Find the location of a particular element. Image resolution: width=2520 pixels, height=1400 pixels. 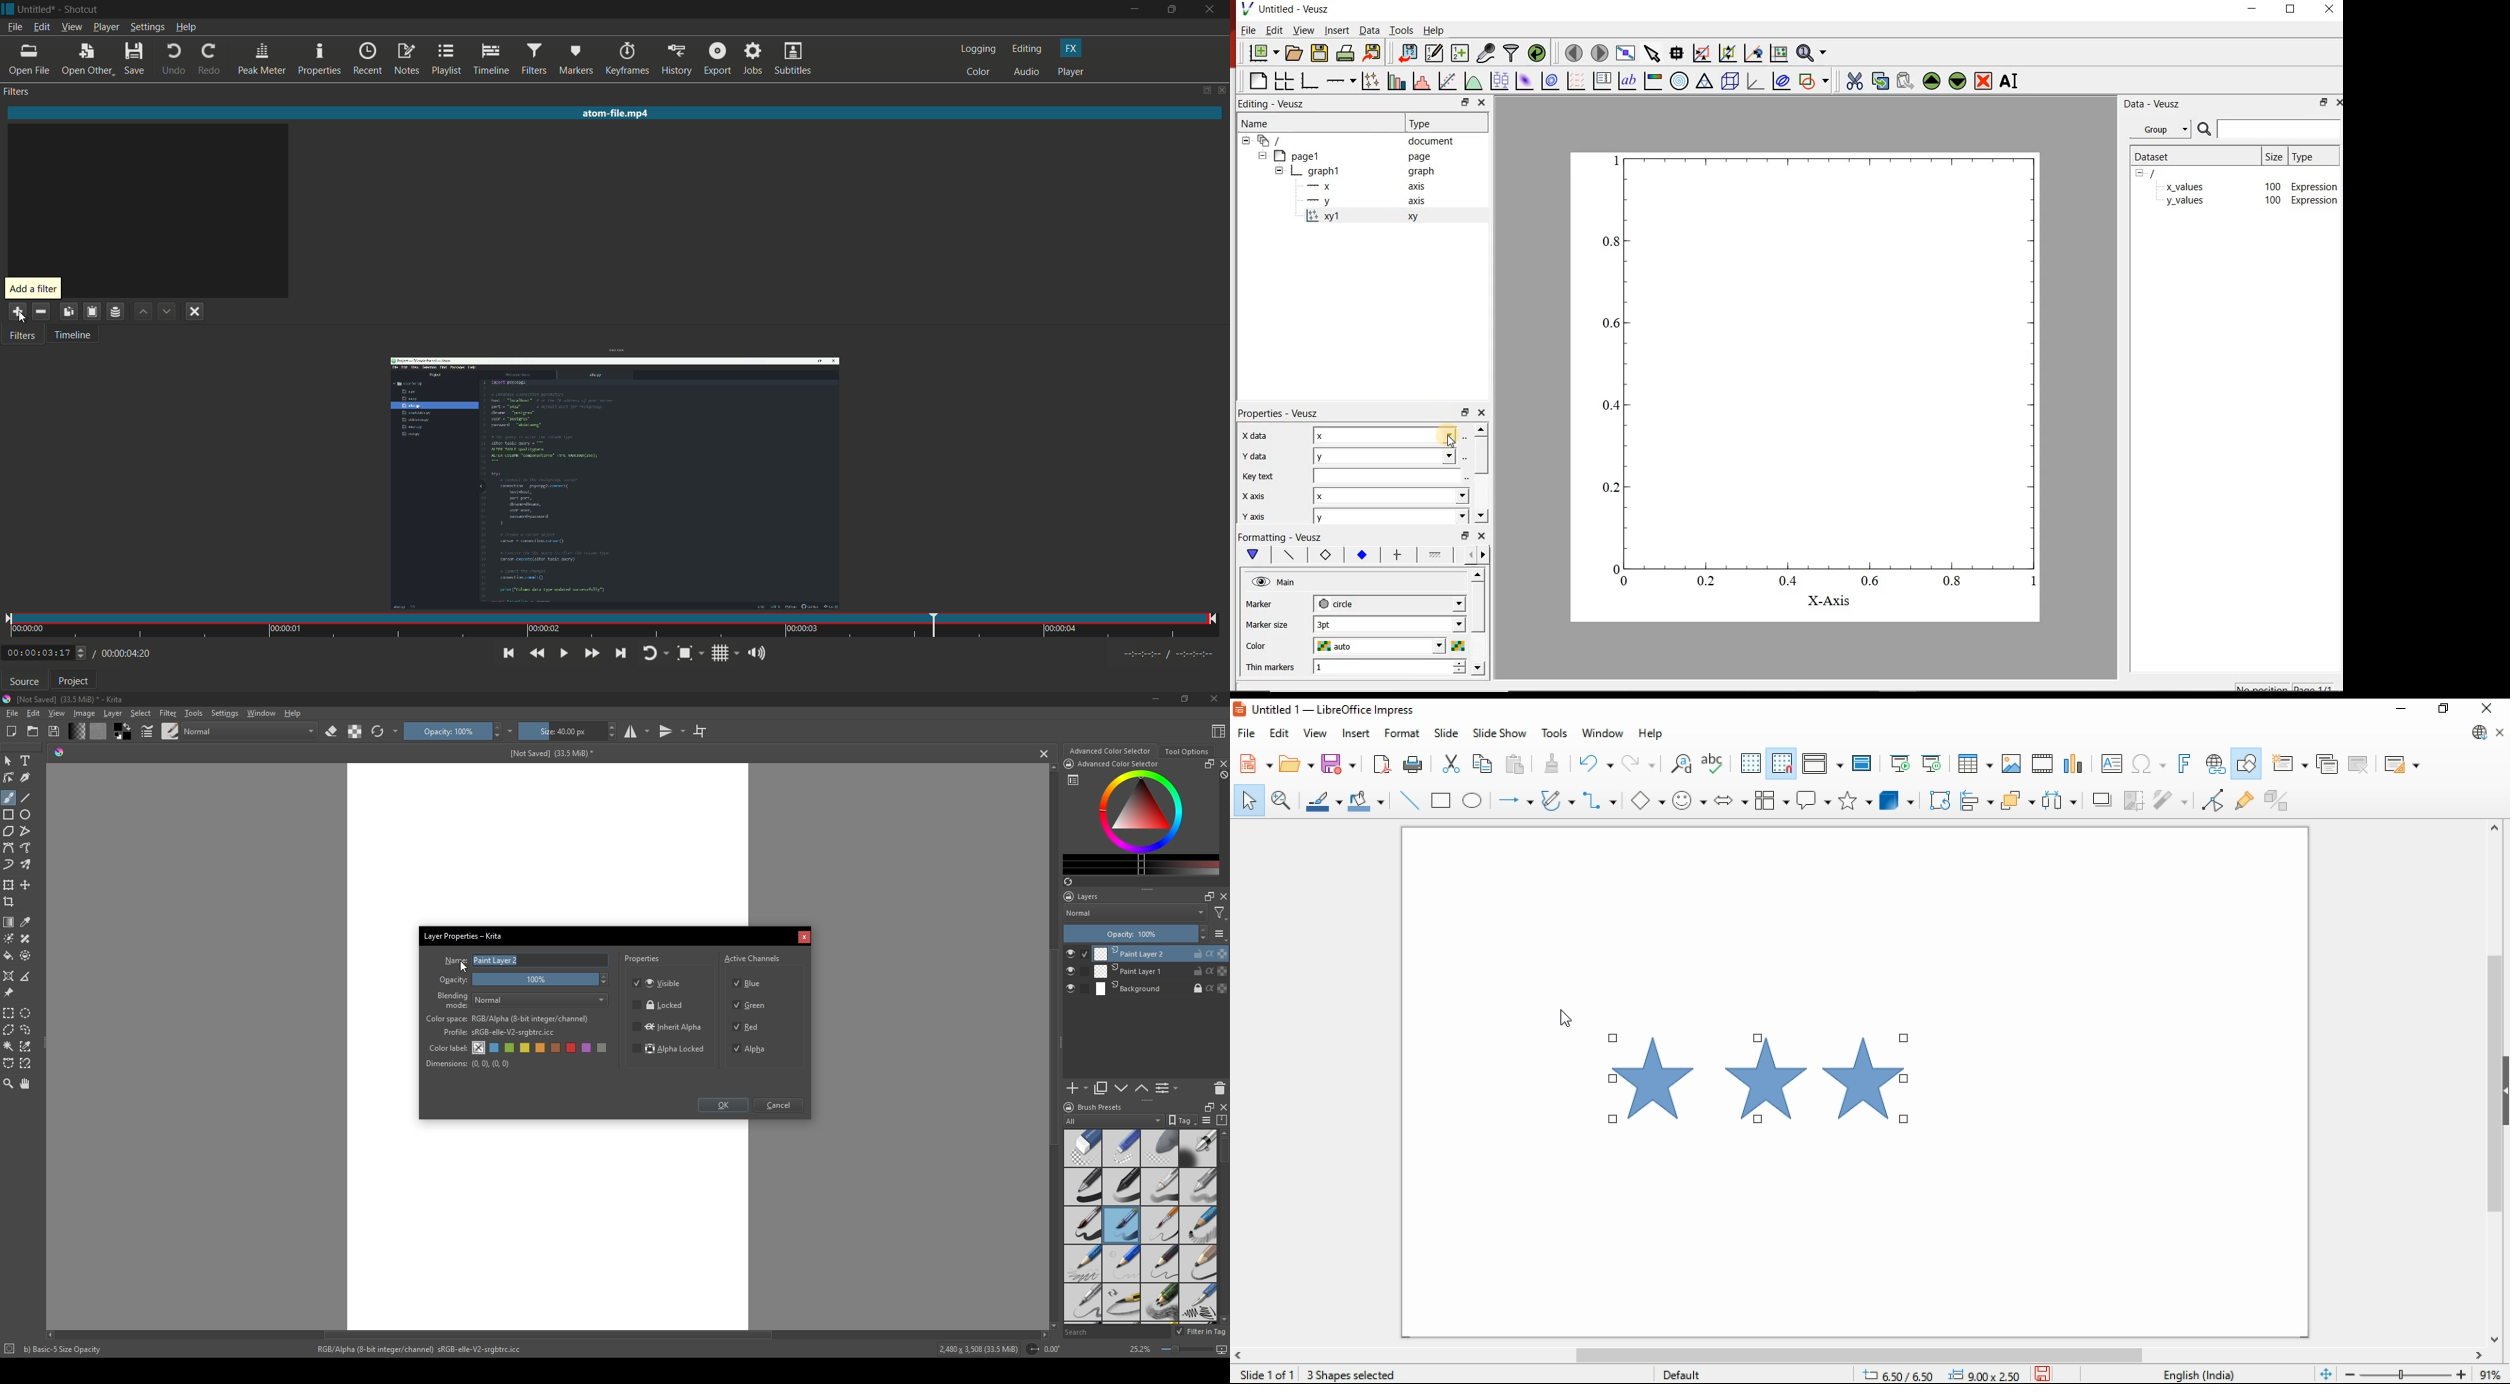

block arrows is located at coordinates (1730, 799).